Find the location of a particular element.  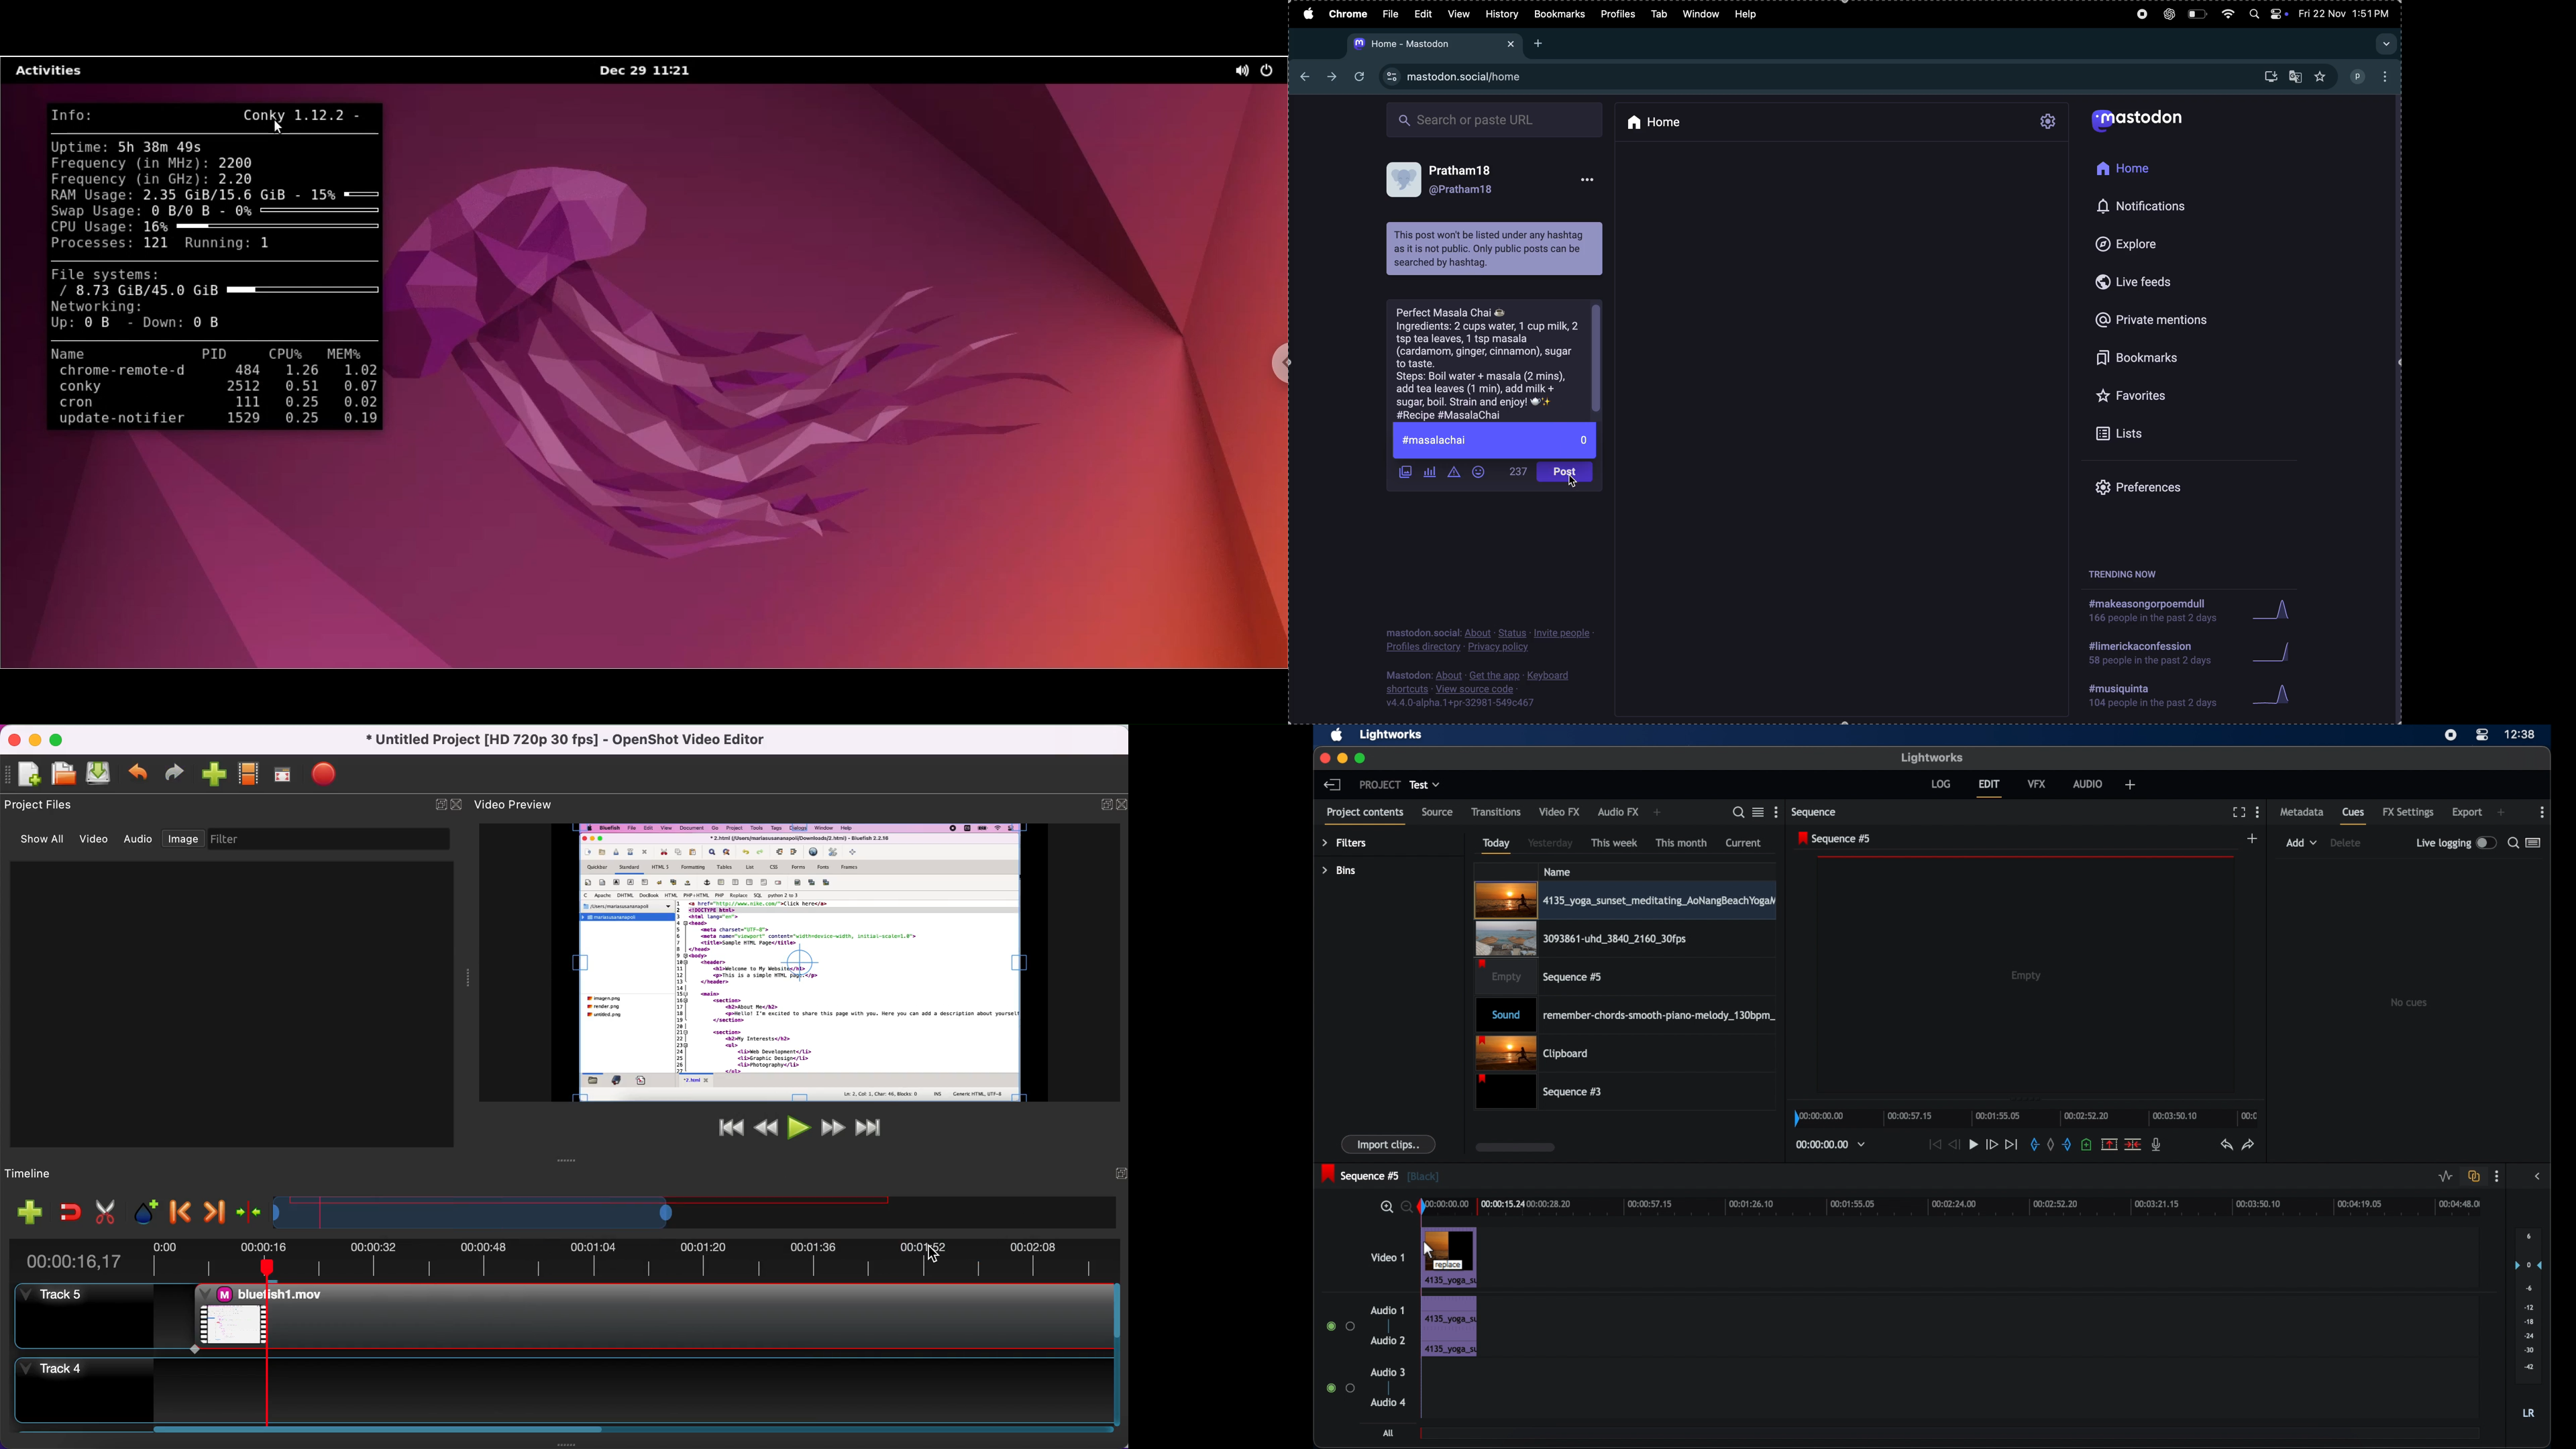

toggle between list or logger view is located at coordinates (2533, 843).